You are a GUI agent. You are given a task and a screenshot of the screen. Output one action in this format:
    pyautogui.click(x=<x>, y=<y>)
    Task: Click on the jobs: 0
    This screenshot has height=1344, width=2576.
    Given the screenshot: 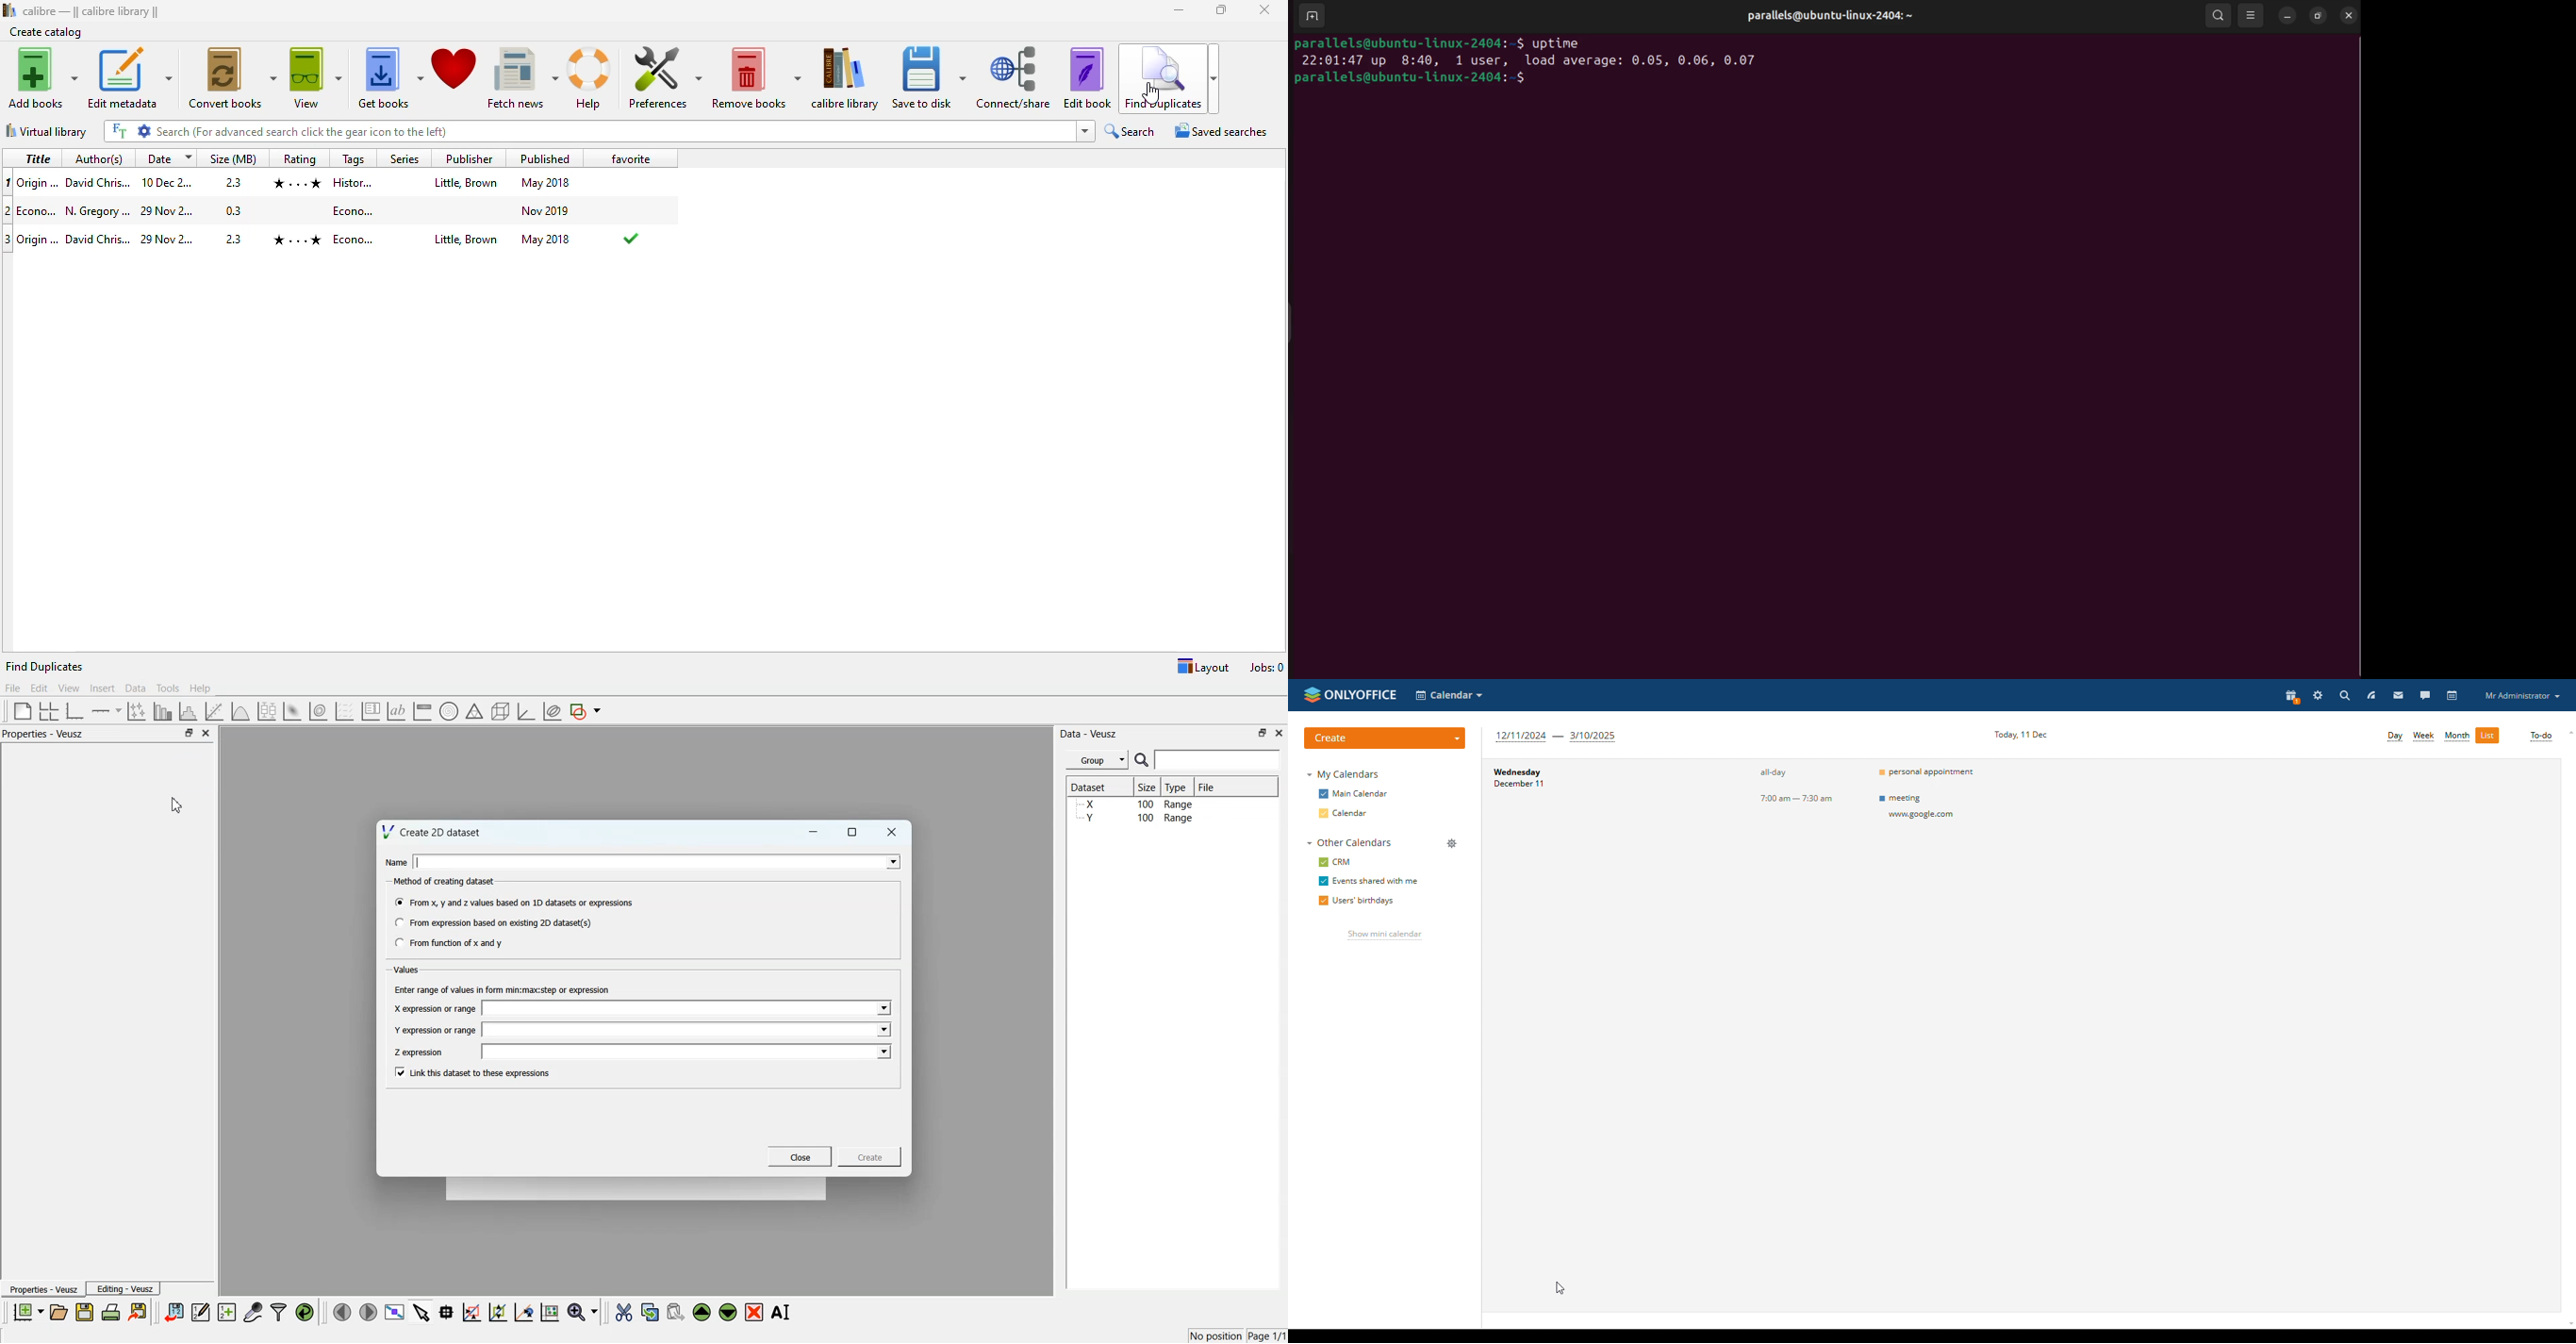 What is the action you would take?
    pyautogui.click(x=1265, y=668)
    